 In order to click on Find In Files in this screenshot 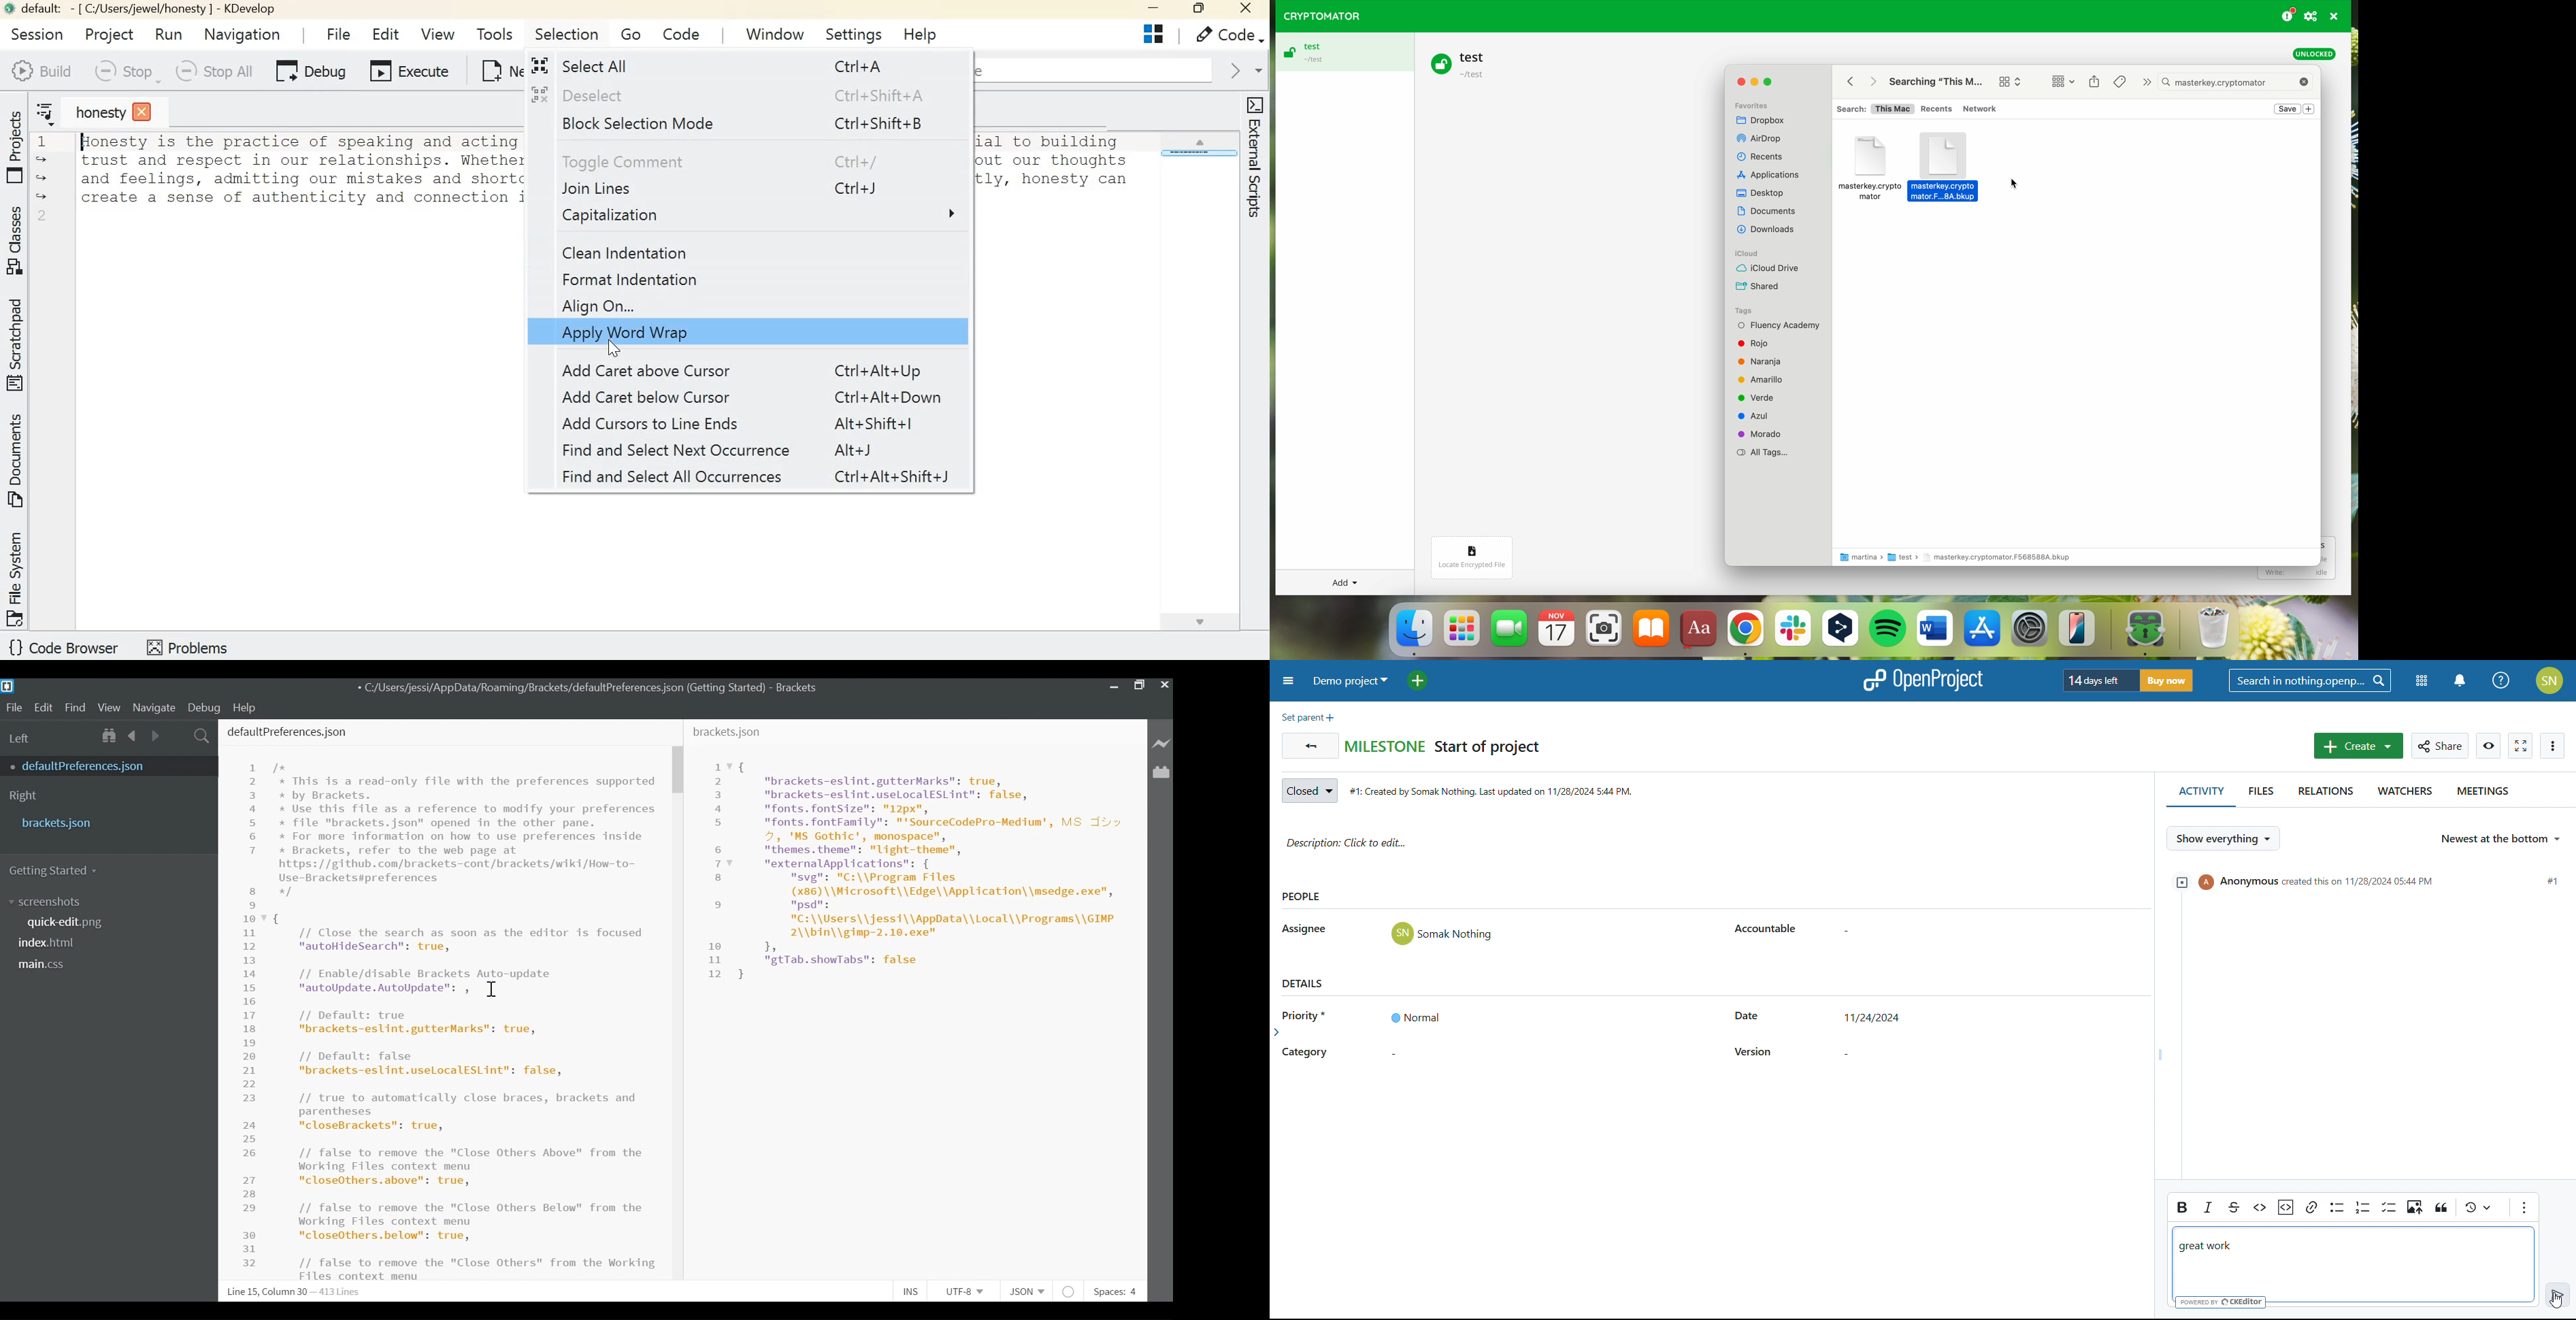, I will do `click(202, 735)`.